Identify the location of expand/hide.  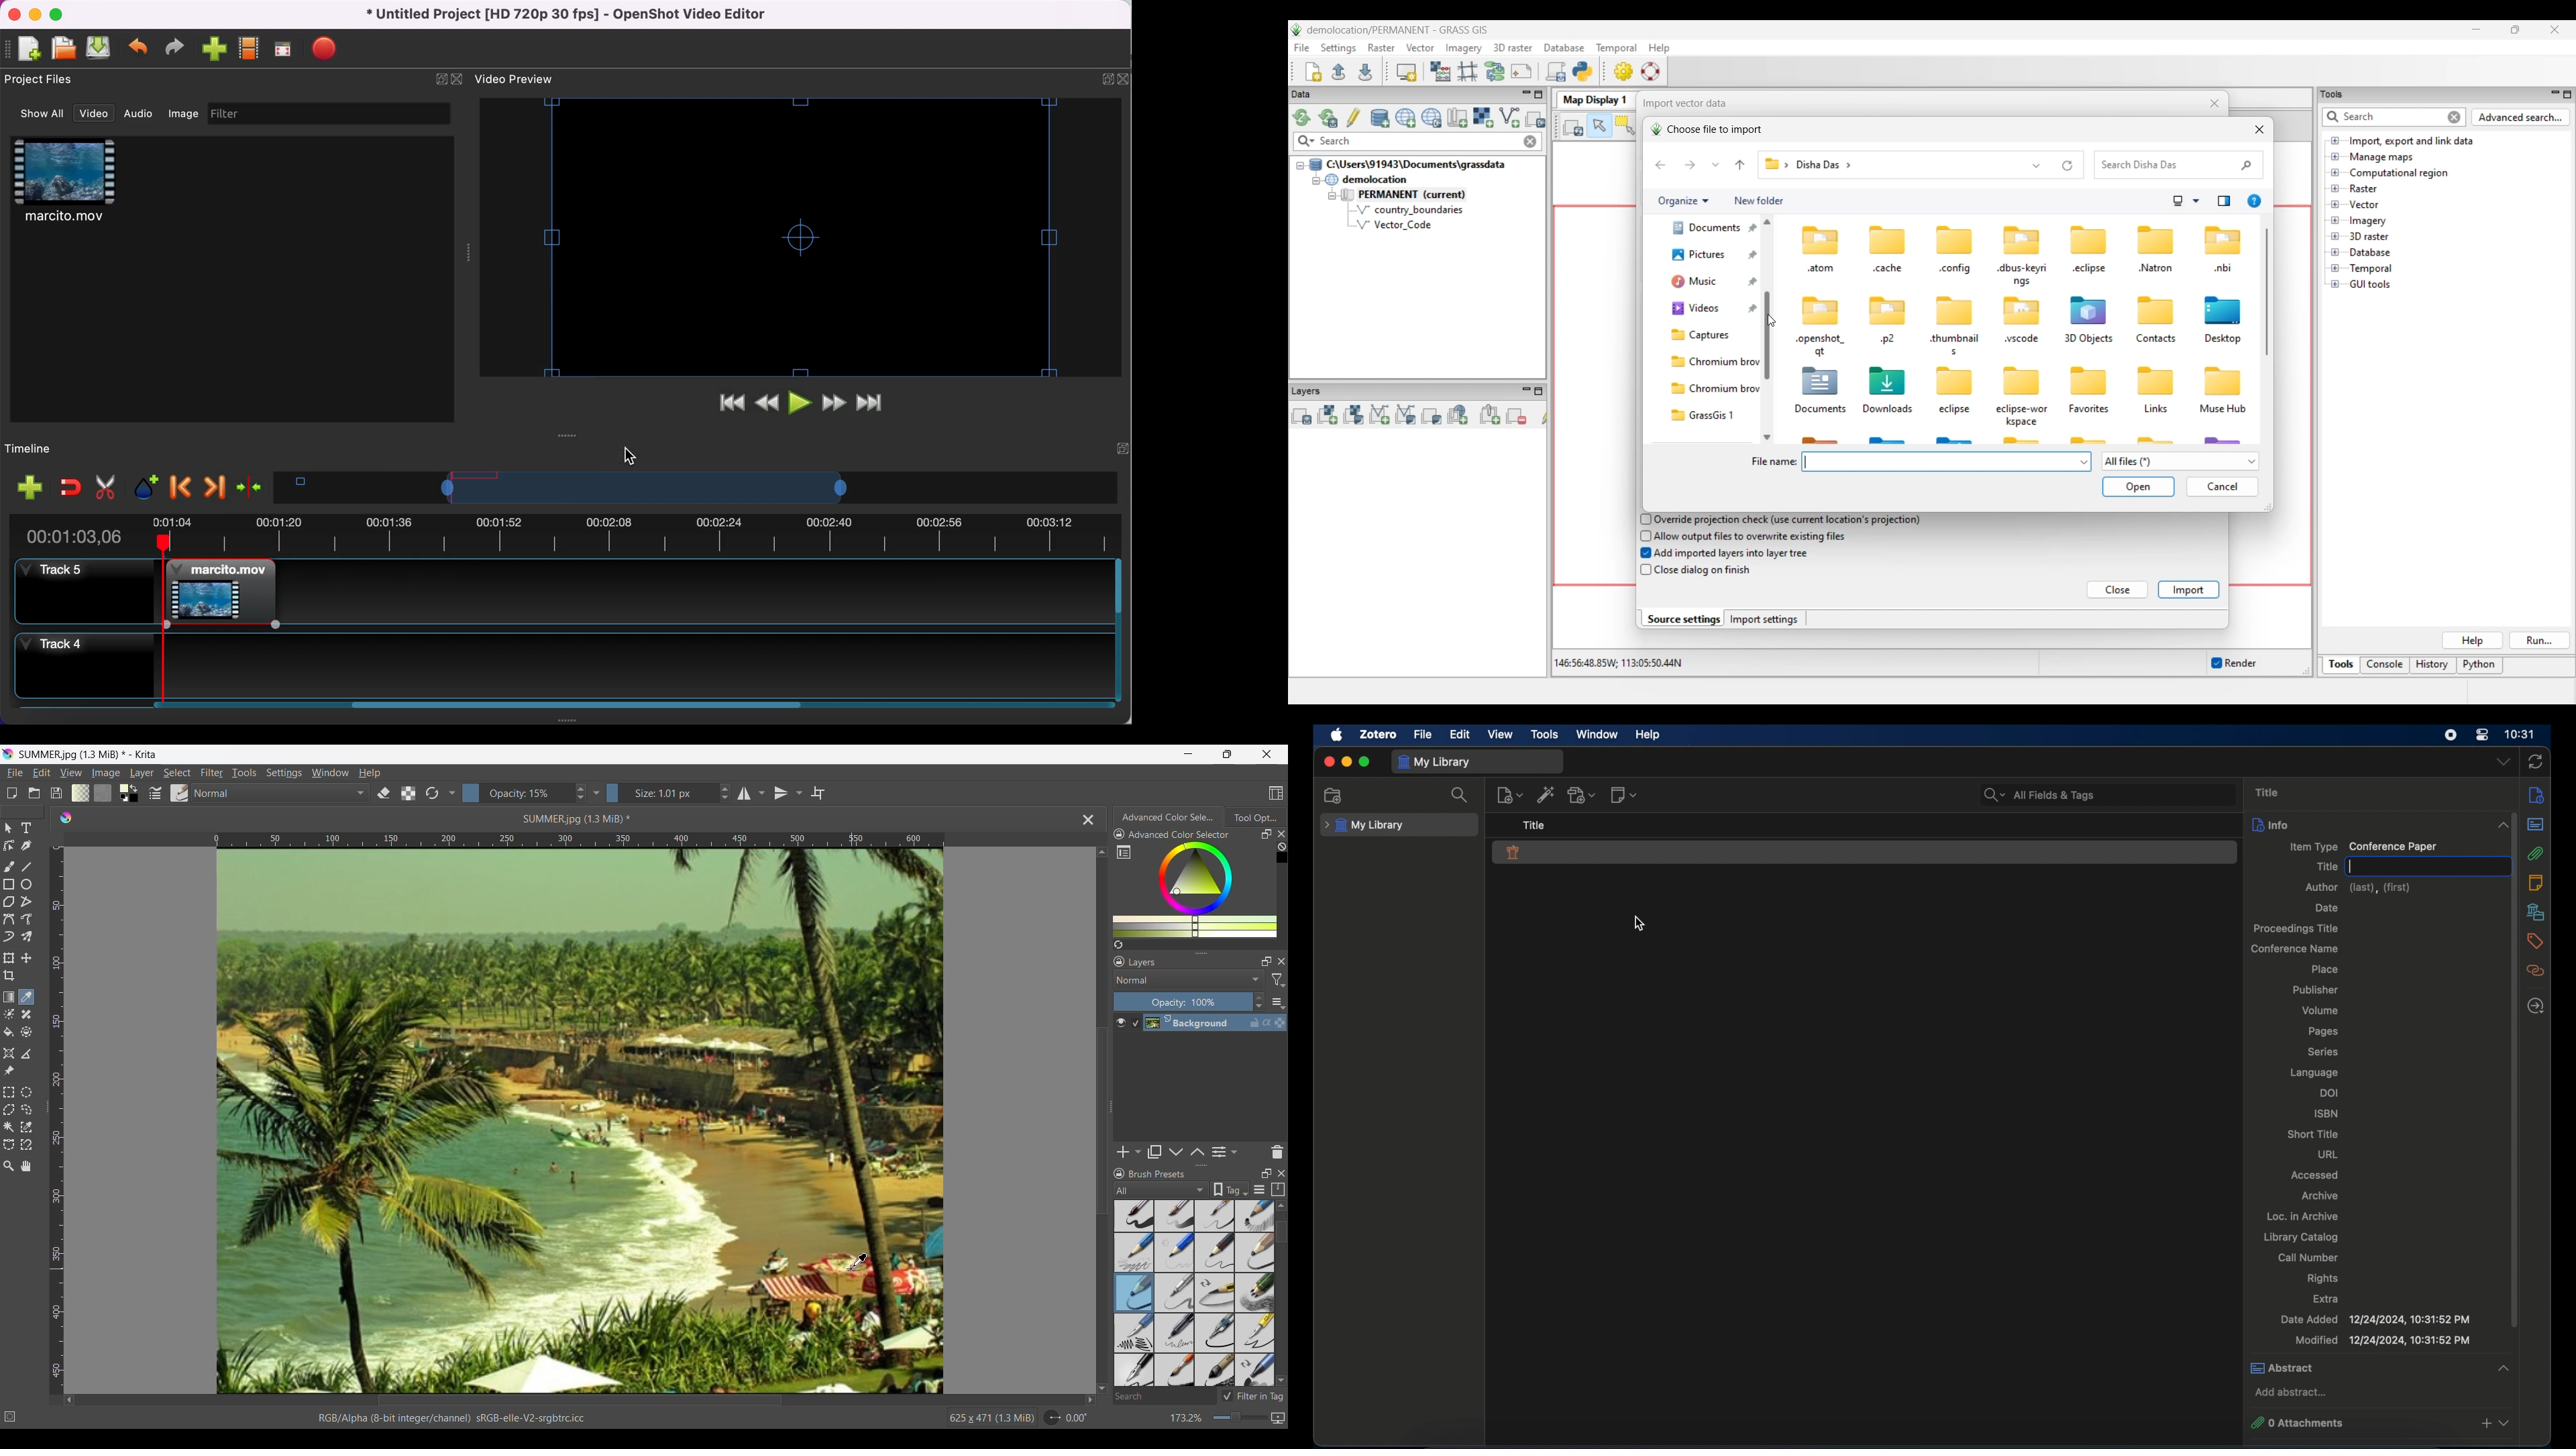
(1090, 78).